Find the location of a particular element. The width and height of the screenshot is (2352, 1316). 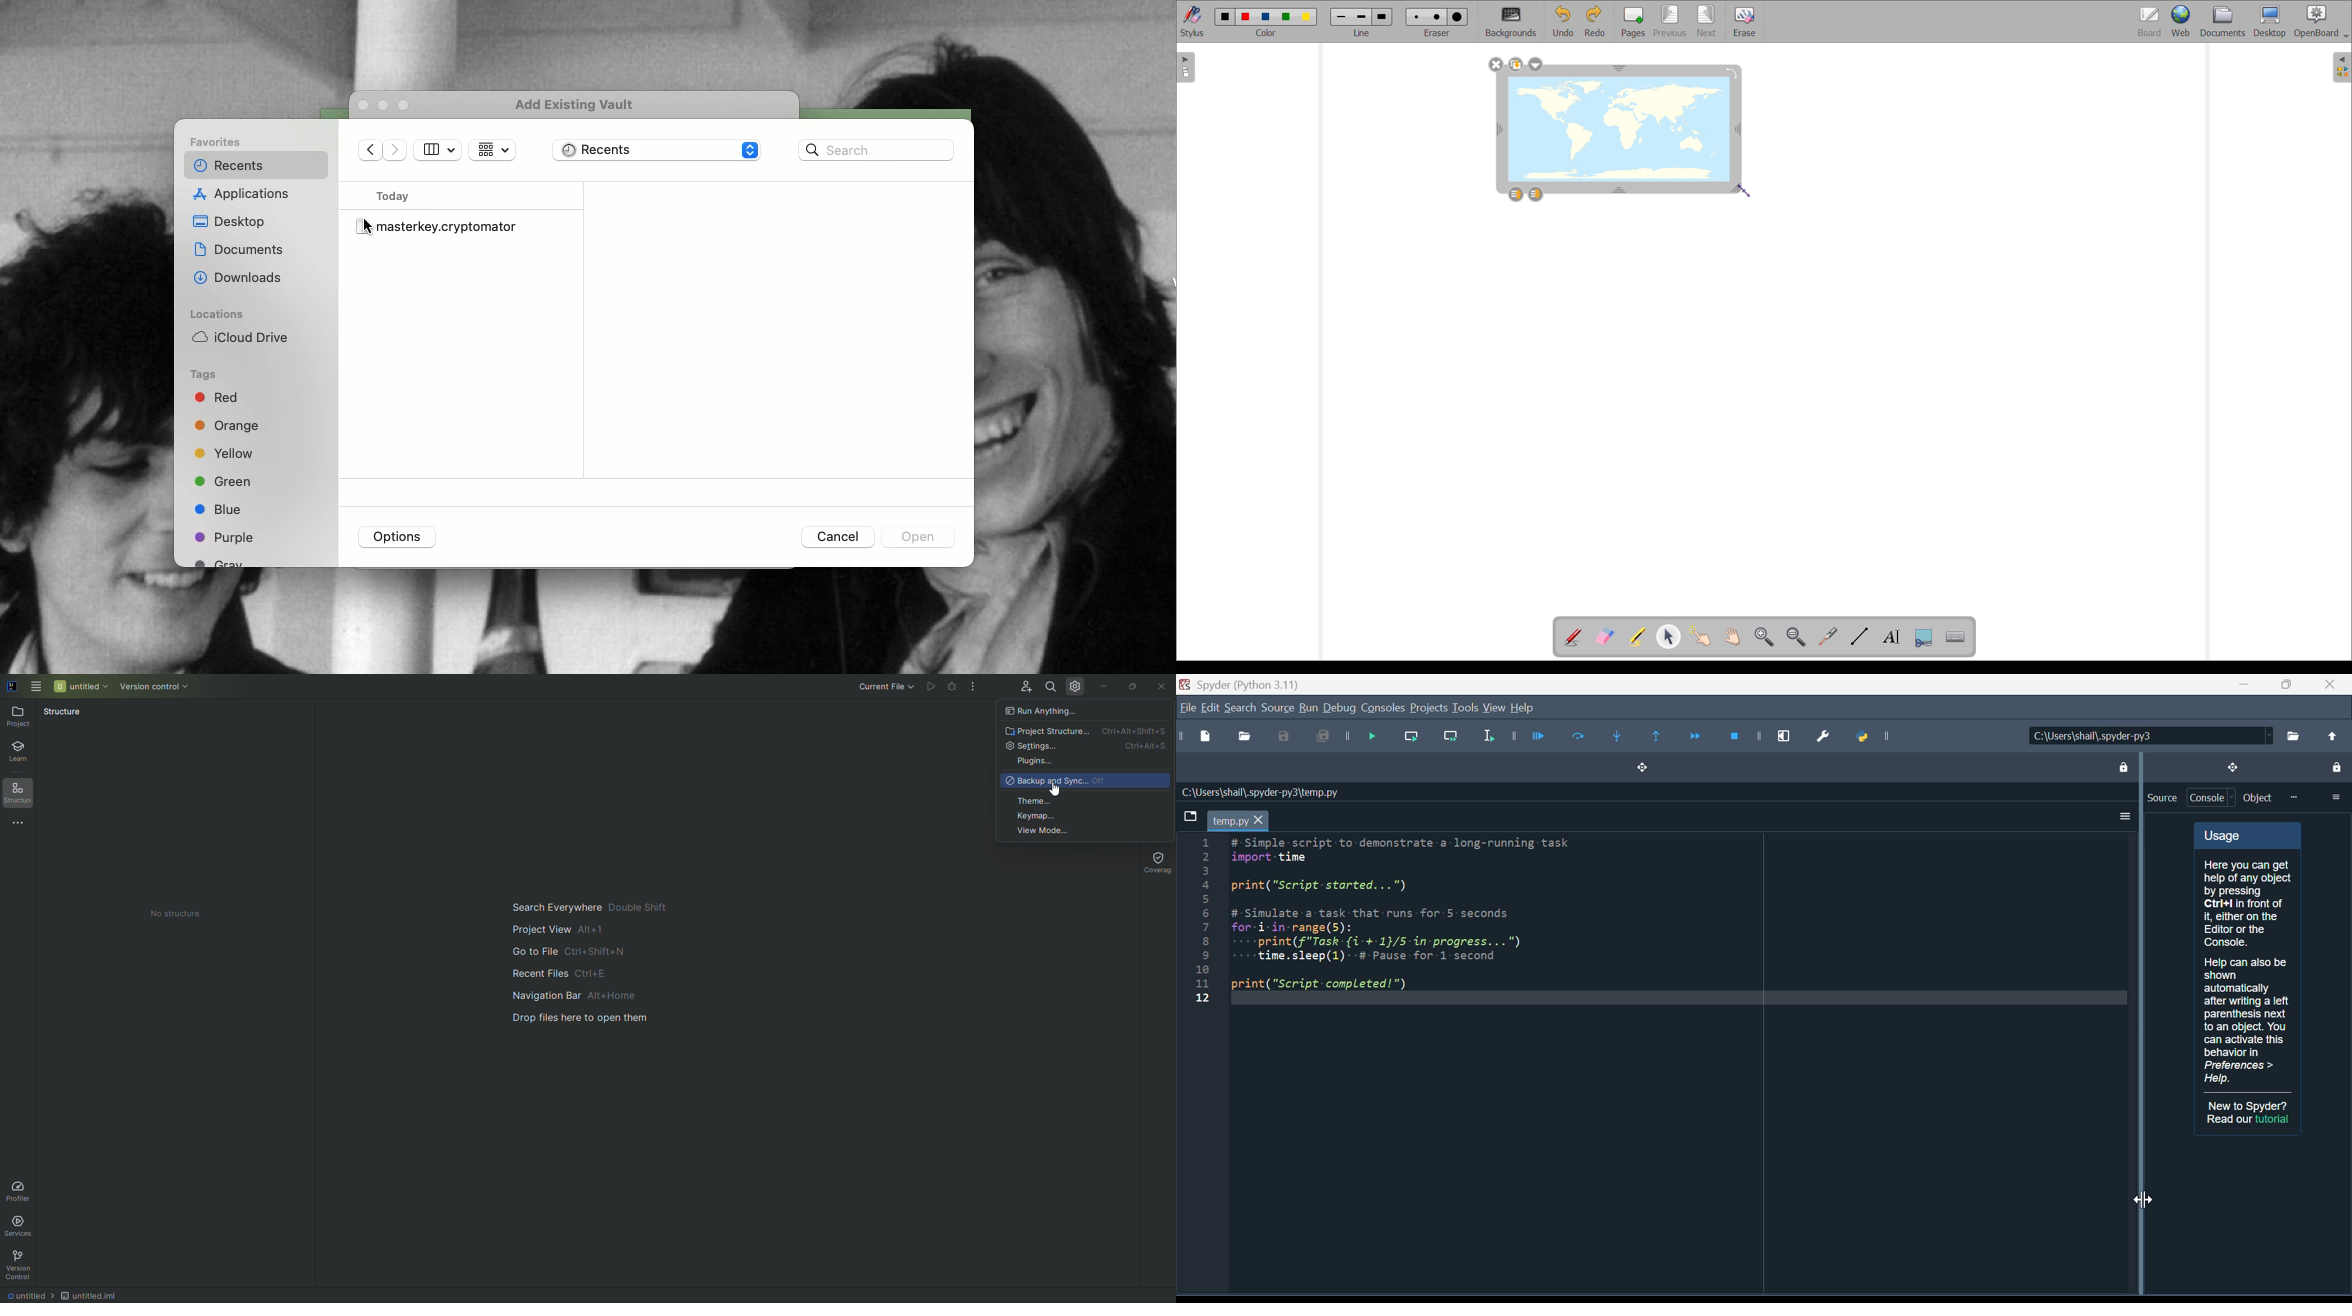

Source is located at coordinates (1277, 708).